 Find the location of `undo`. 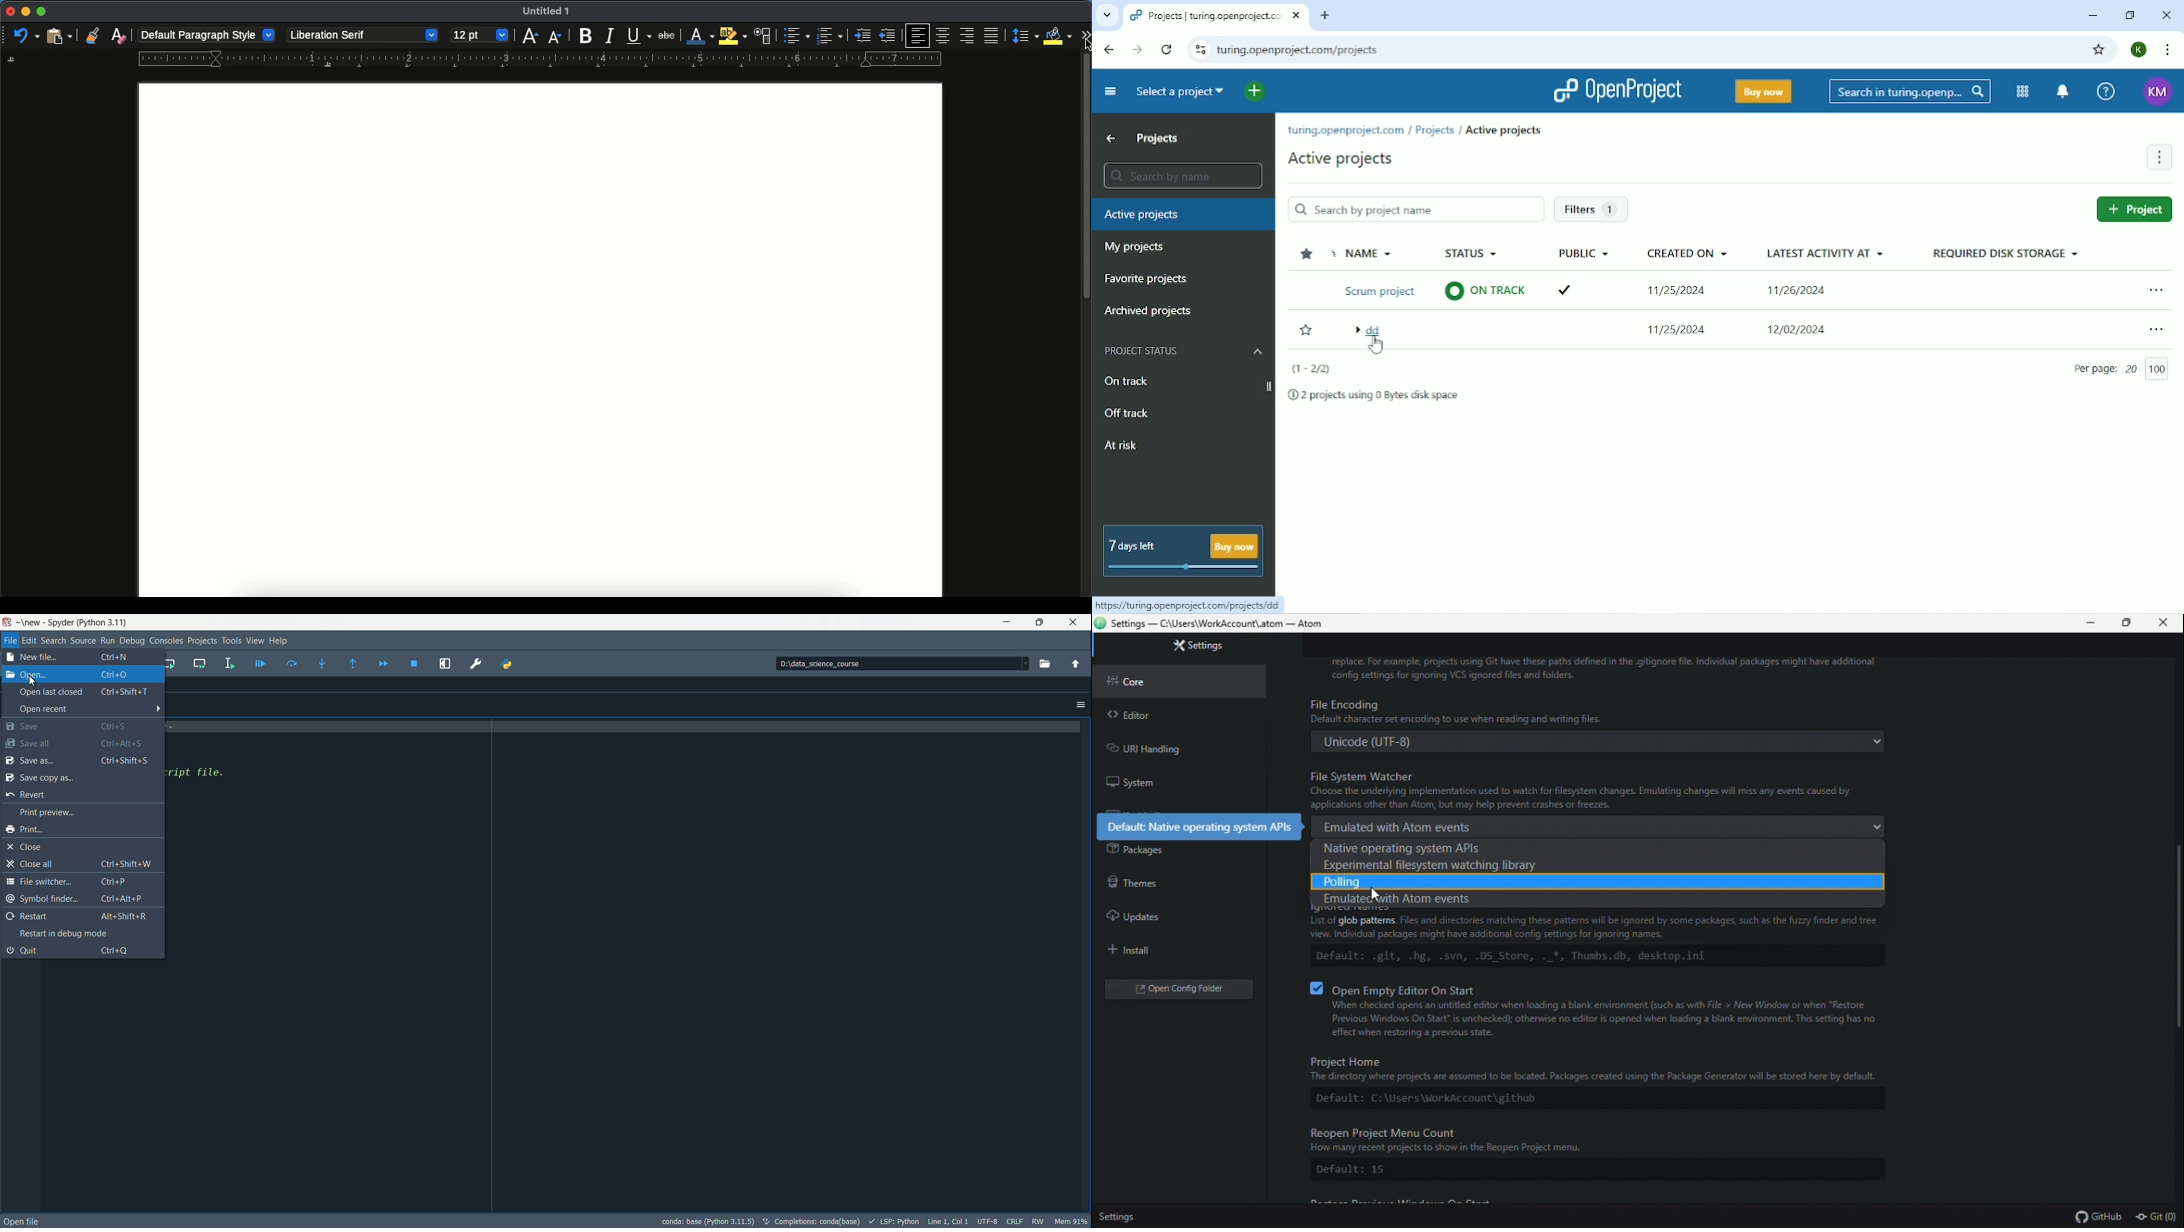

undo is located at coordinates (27, 36).